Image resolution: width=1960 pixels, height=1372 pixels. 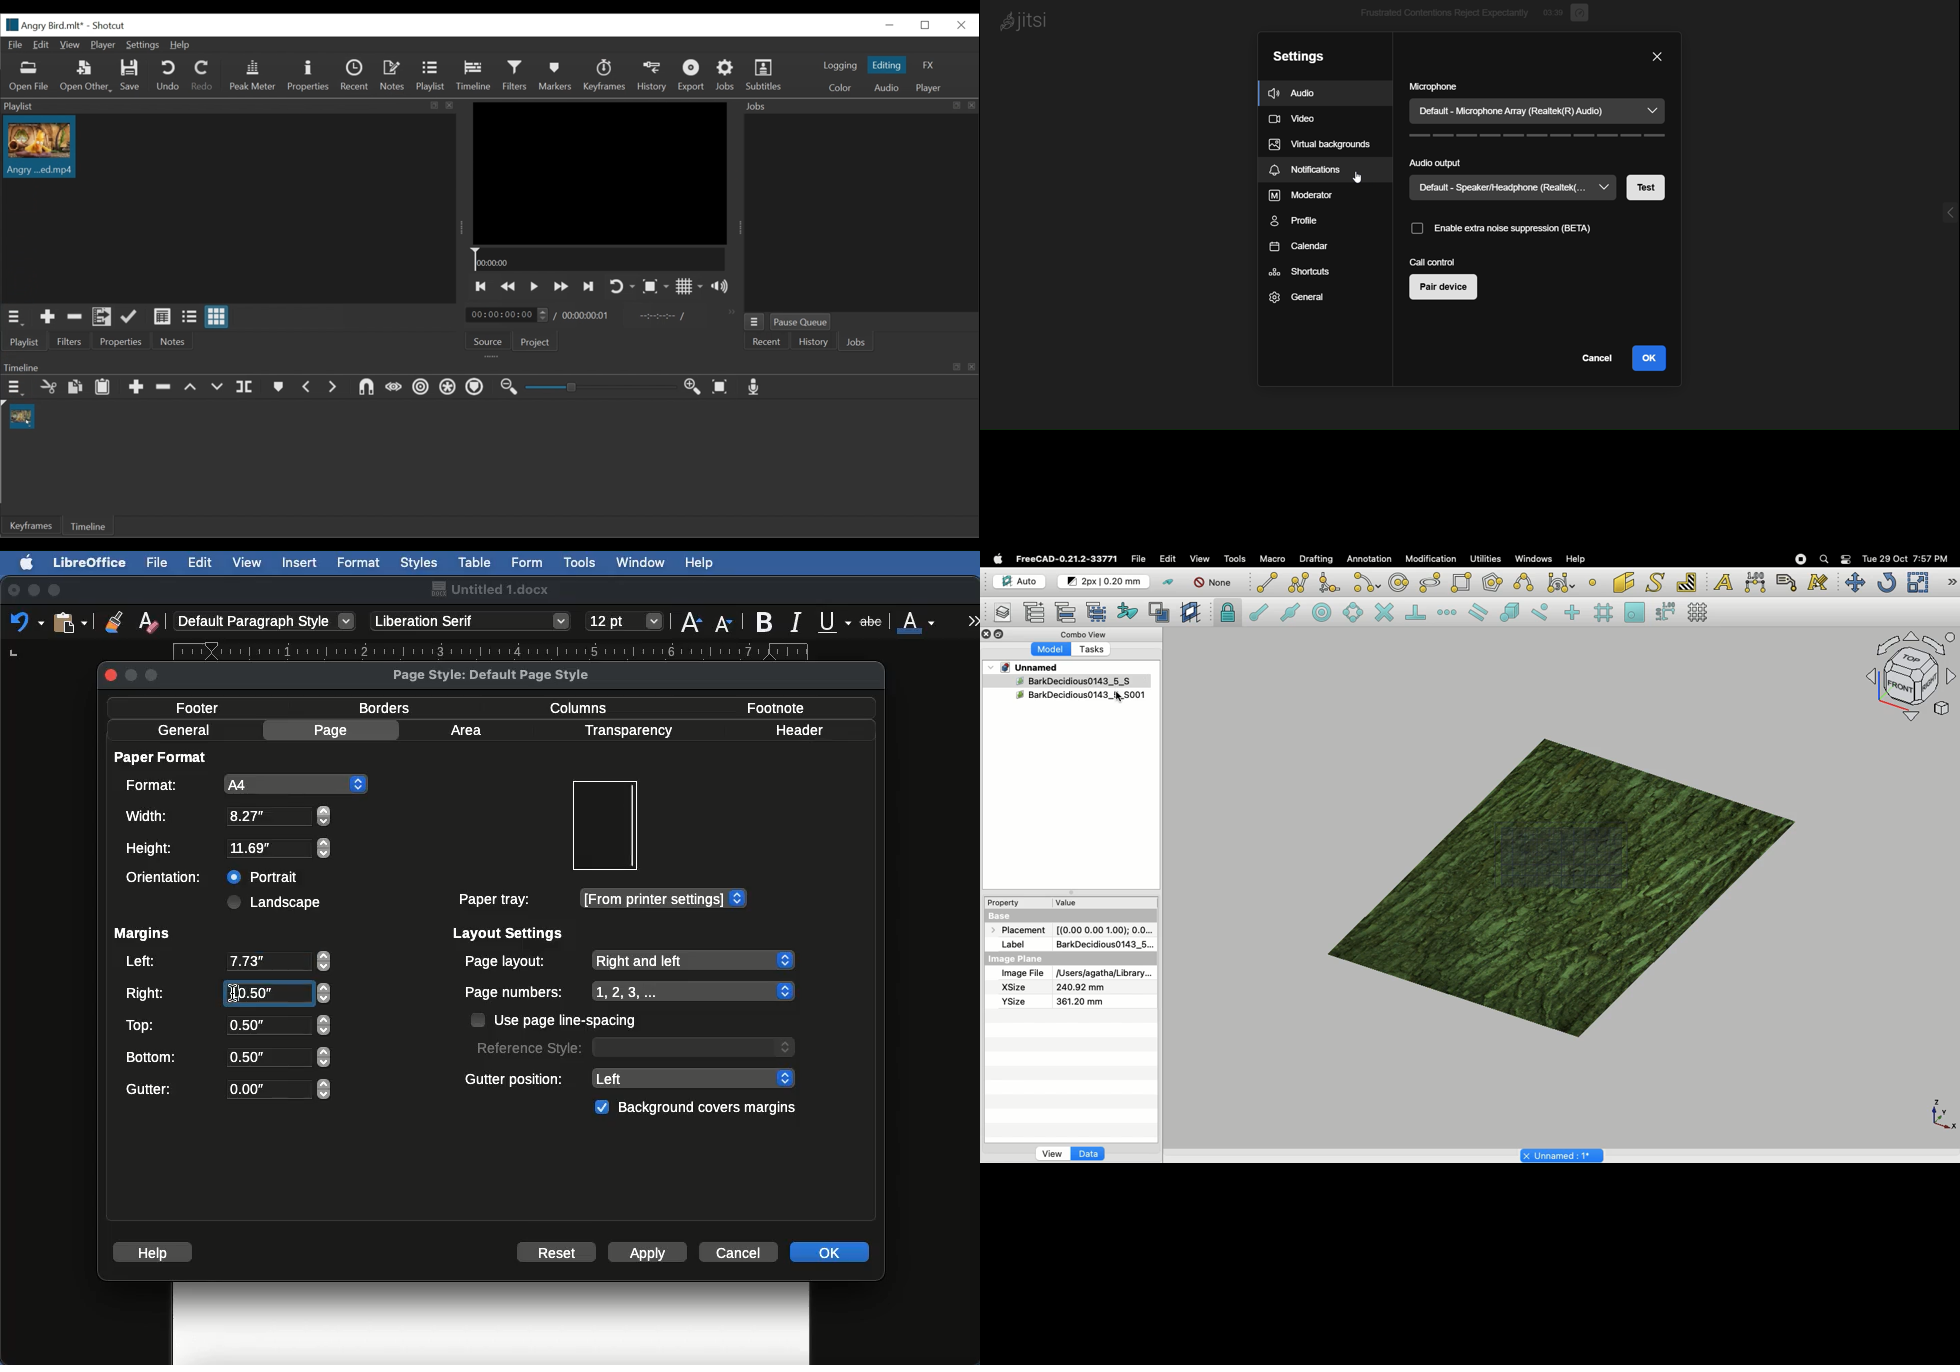 I want to click on left tab, so click(x=12, y=655).